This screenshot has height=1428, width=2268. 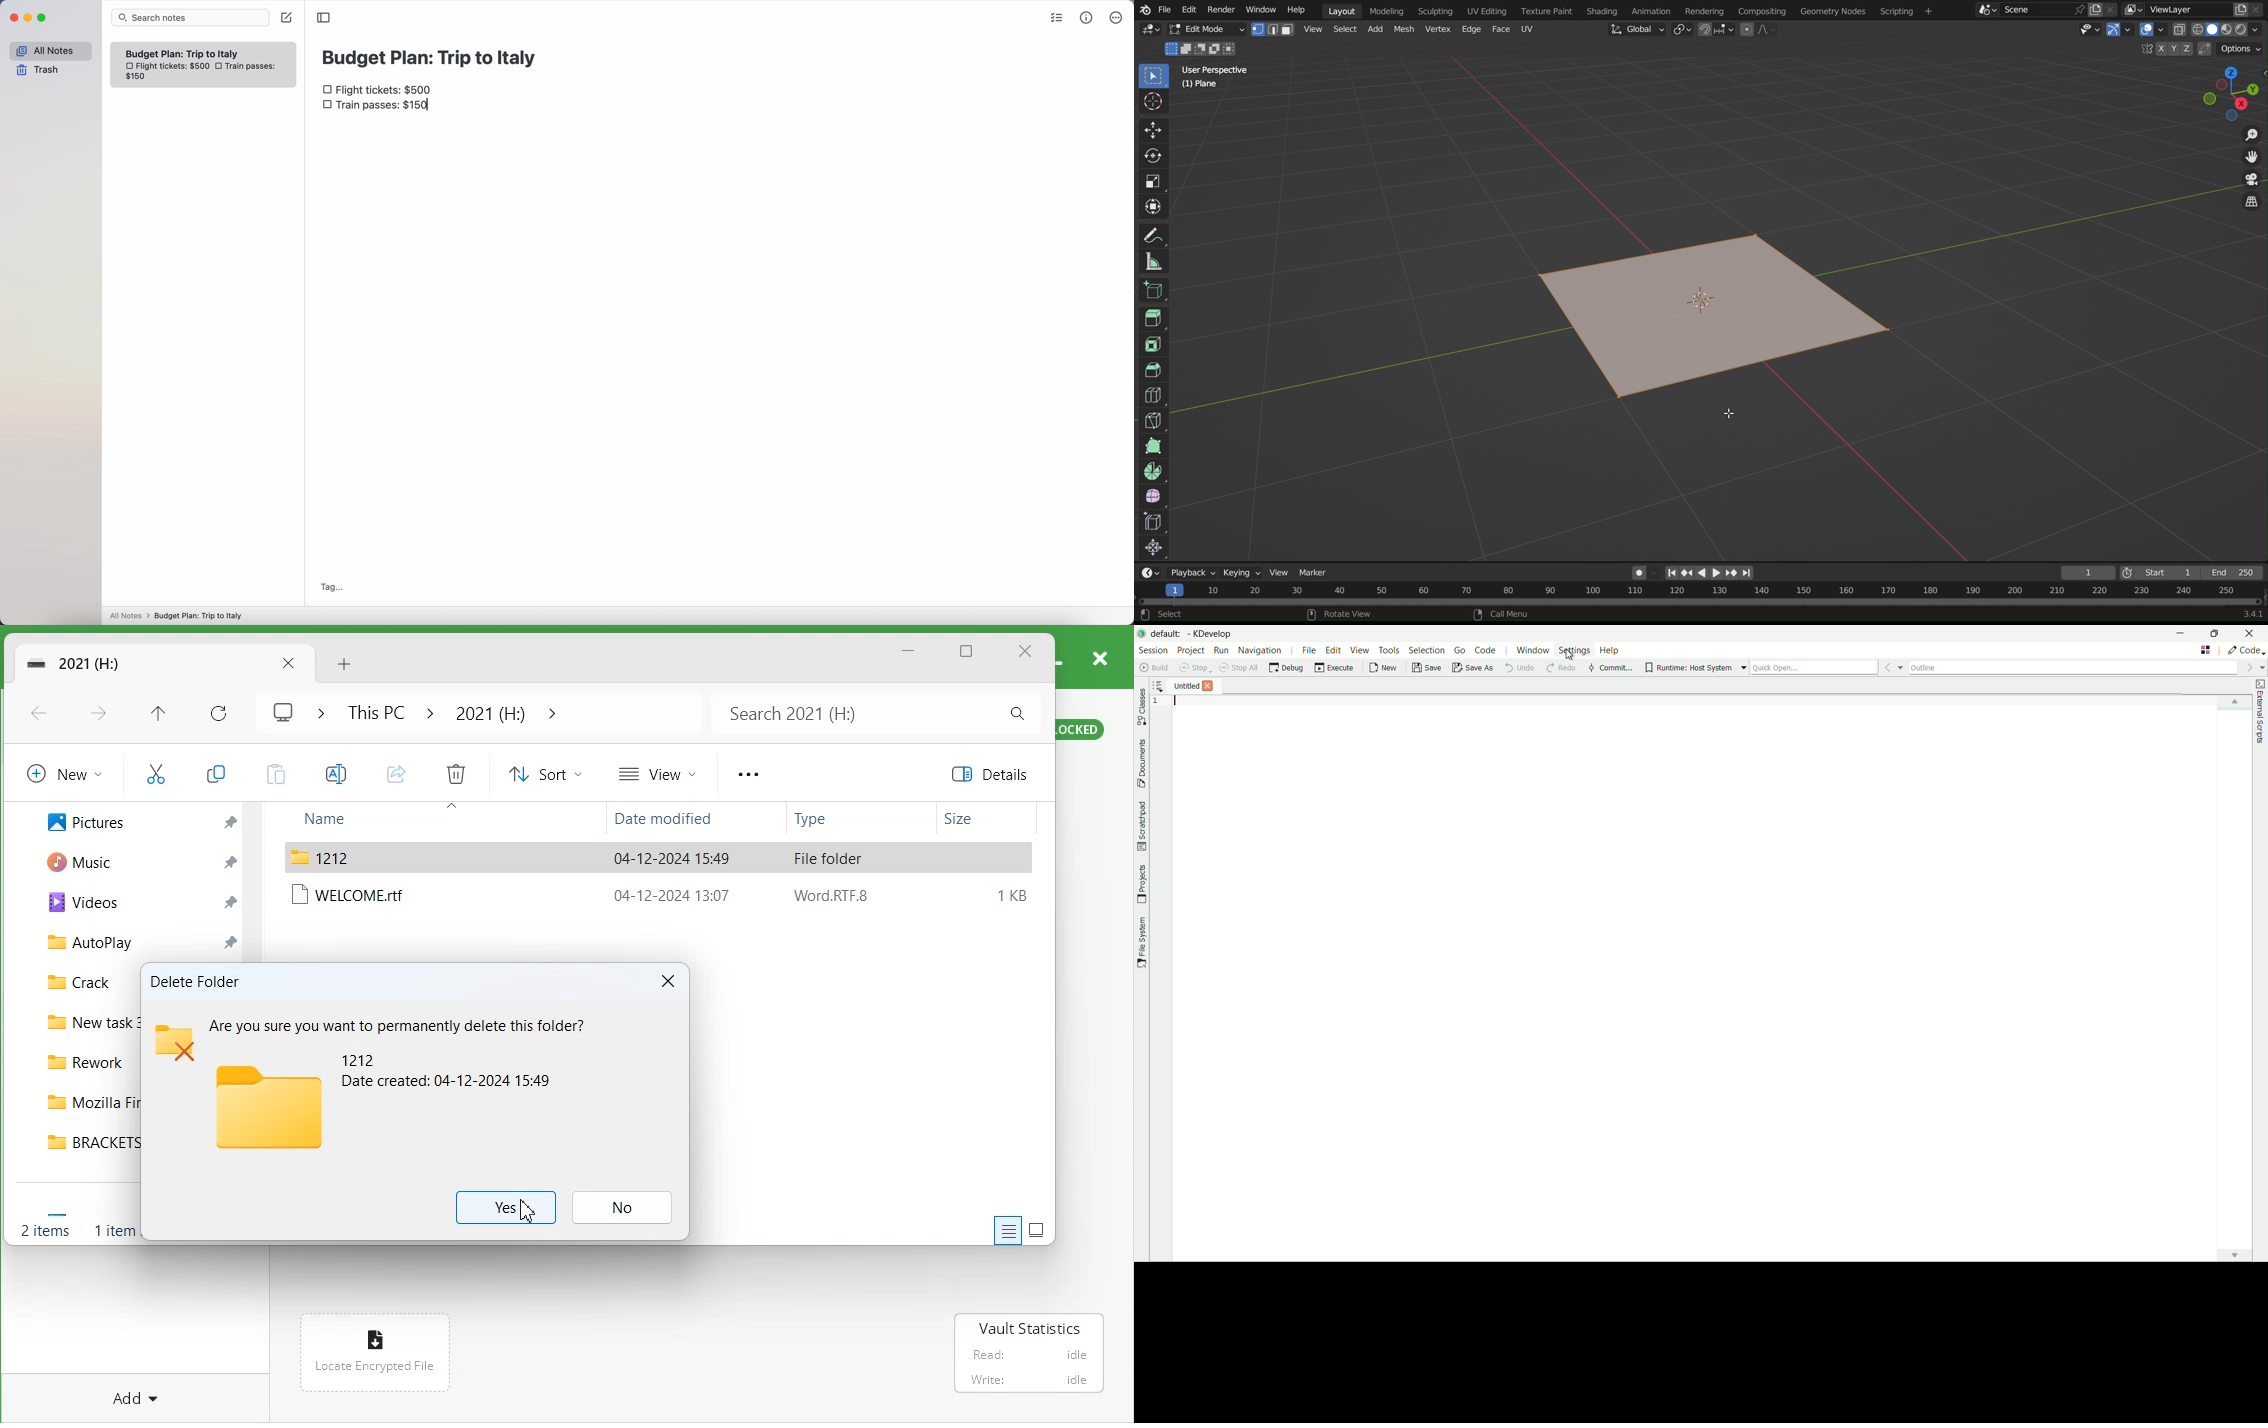 What do you see at coordinates (1153, 650) in the screenshot?
I see `session` at bounding box center [1153, 650].